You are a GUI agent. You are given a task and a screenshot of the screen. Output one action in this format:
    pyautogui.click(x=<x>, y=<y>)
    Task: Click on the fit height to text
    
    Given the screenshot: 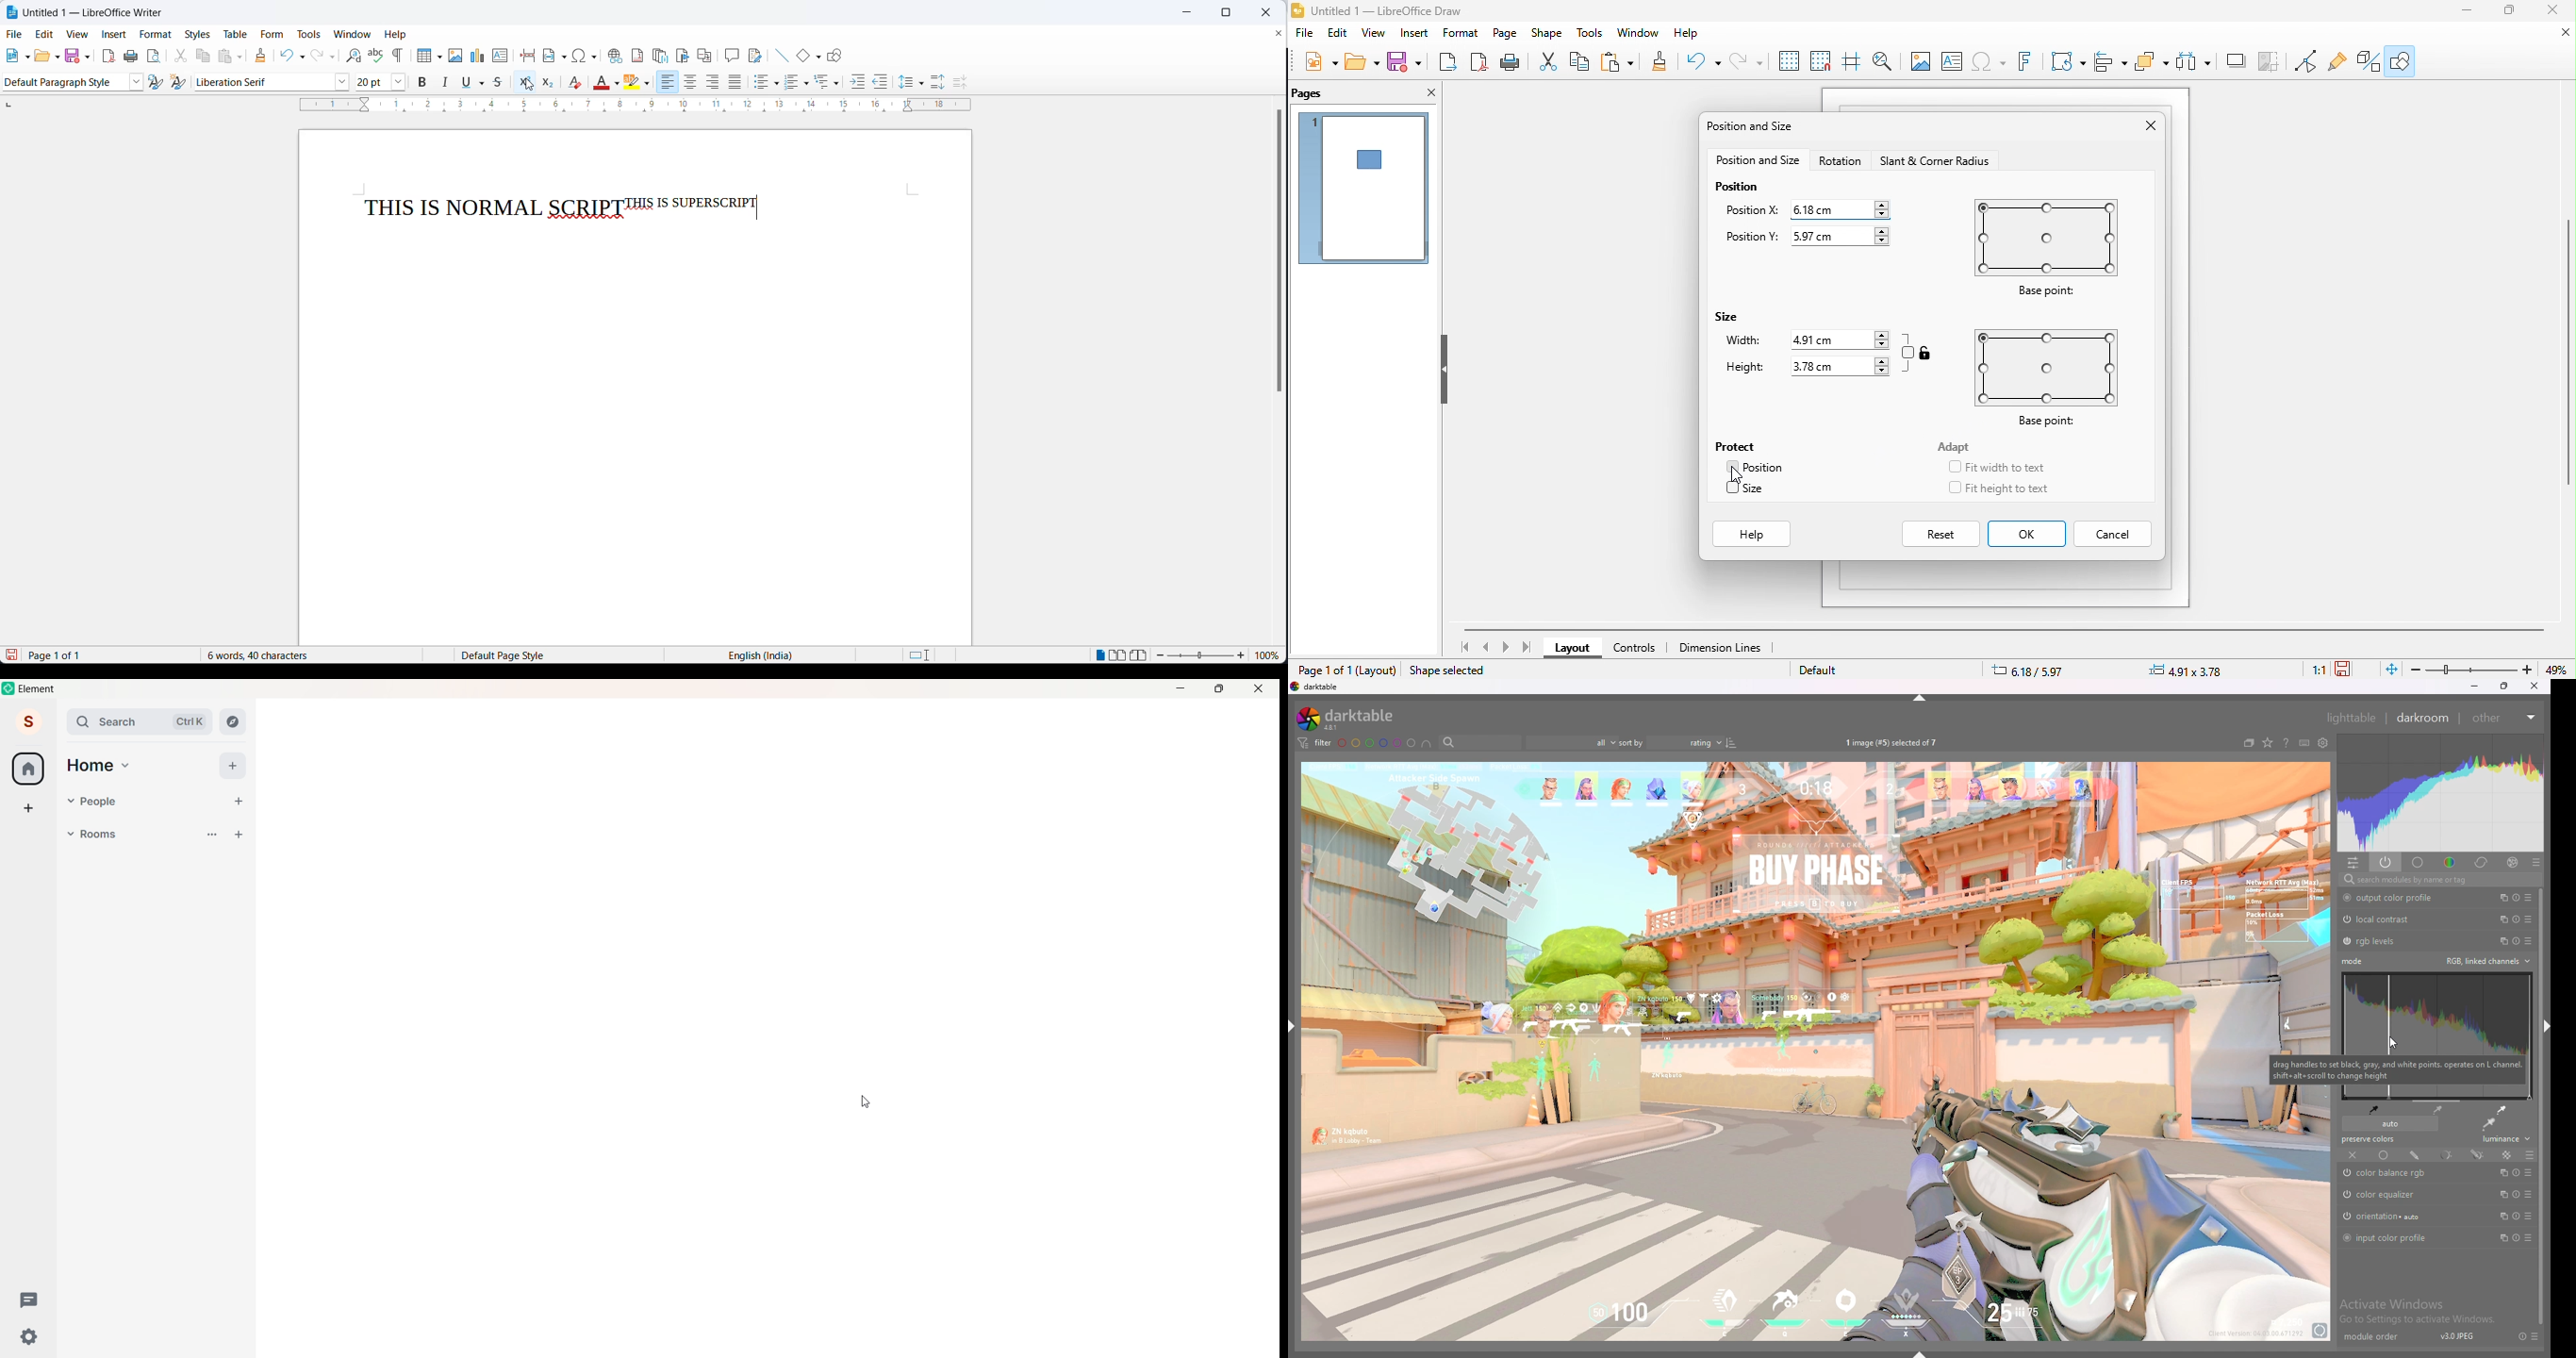 What is the action you would take?
    pyautogui.click(x=2016, y=489)
    